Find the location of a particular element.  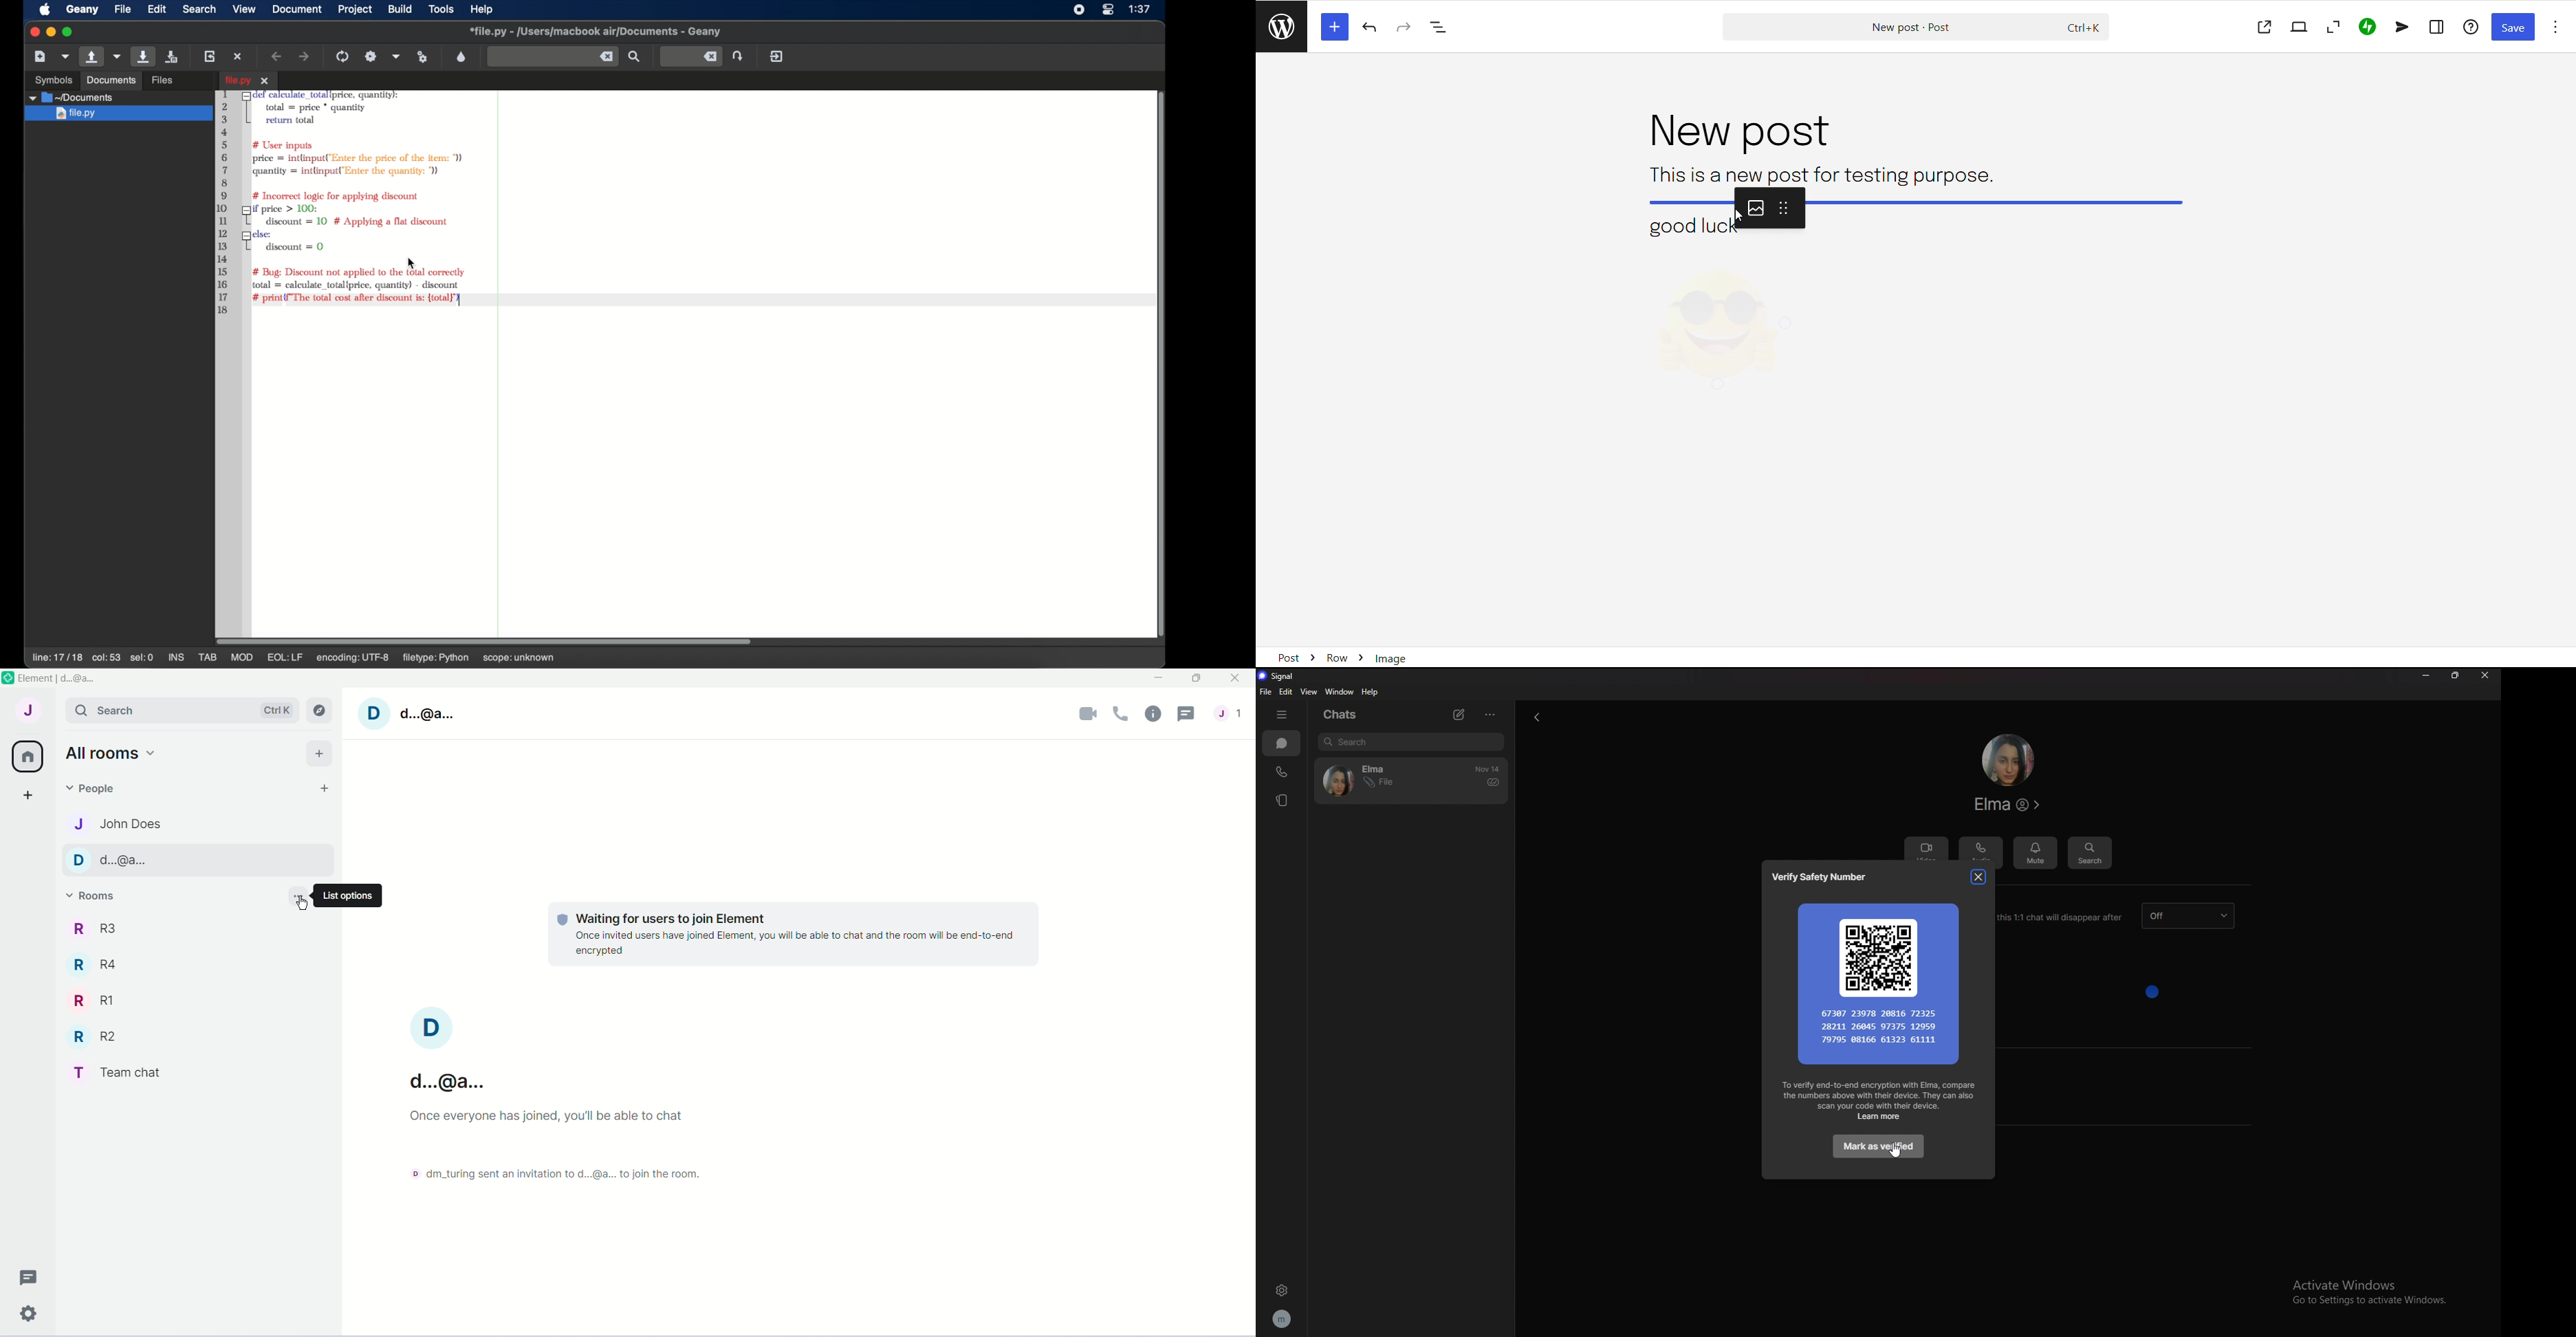

view is located at coordinates (2299, 27).